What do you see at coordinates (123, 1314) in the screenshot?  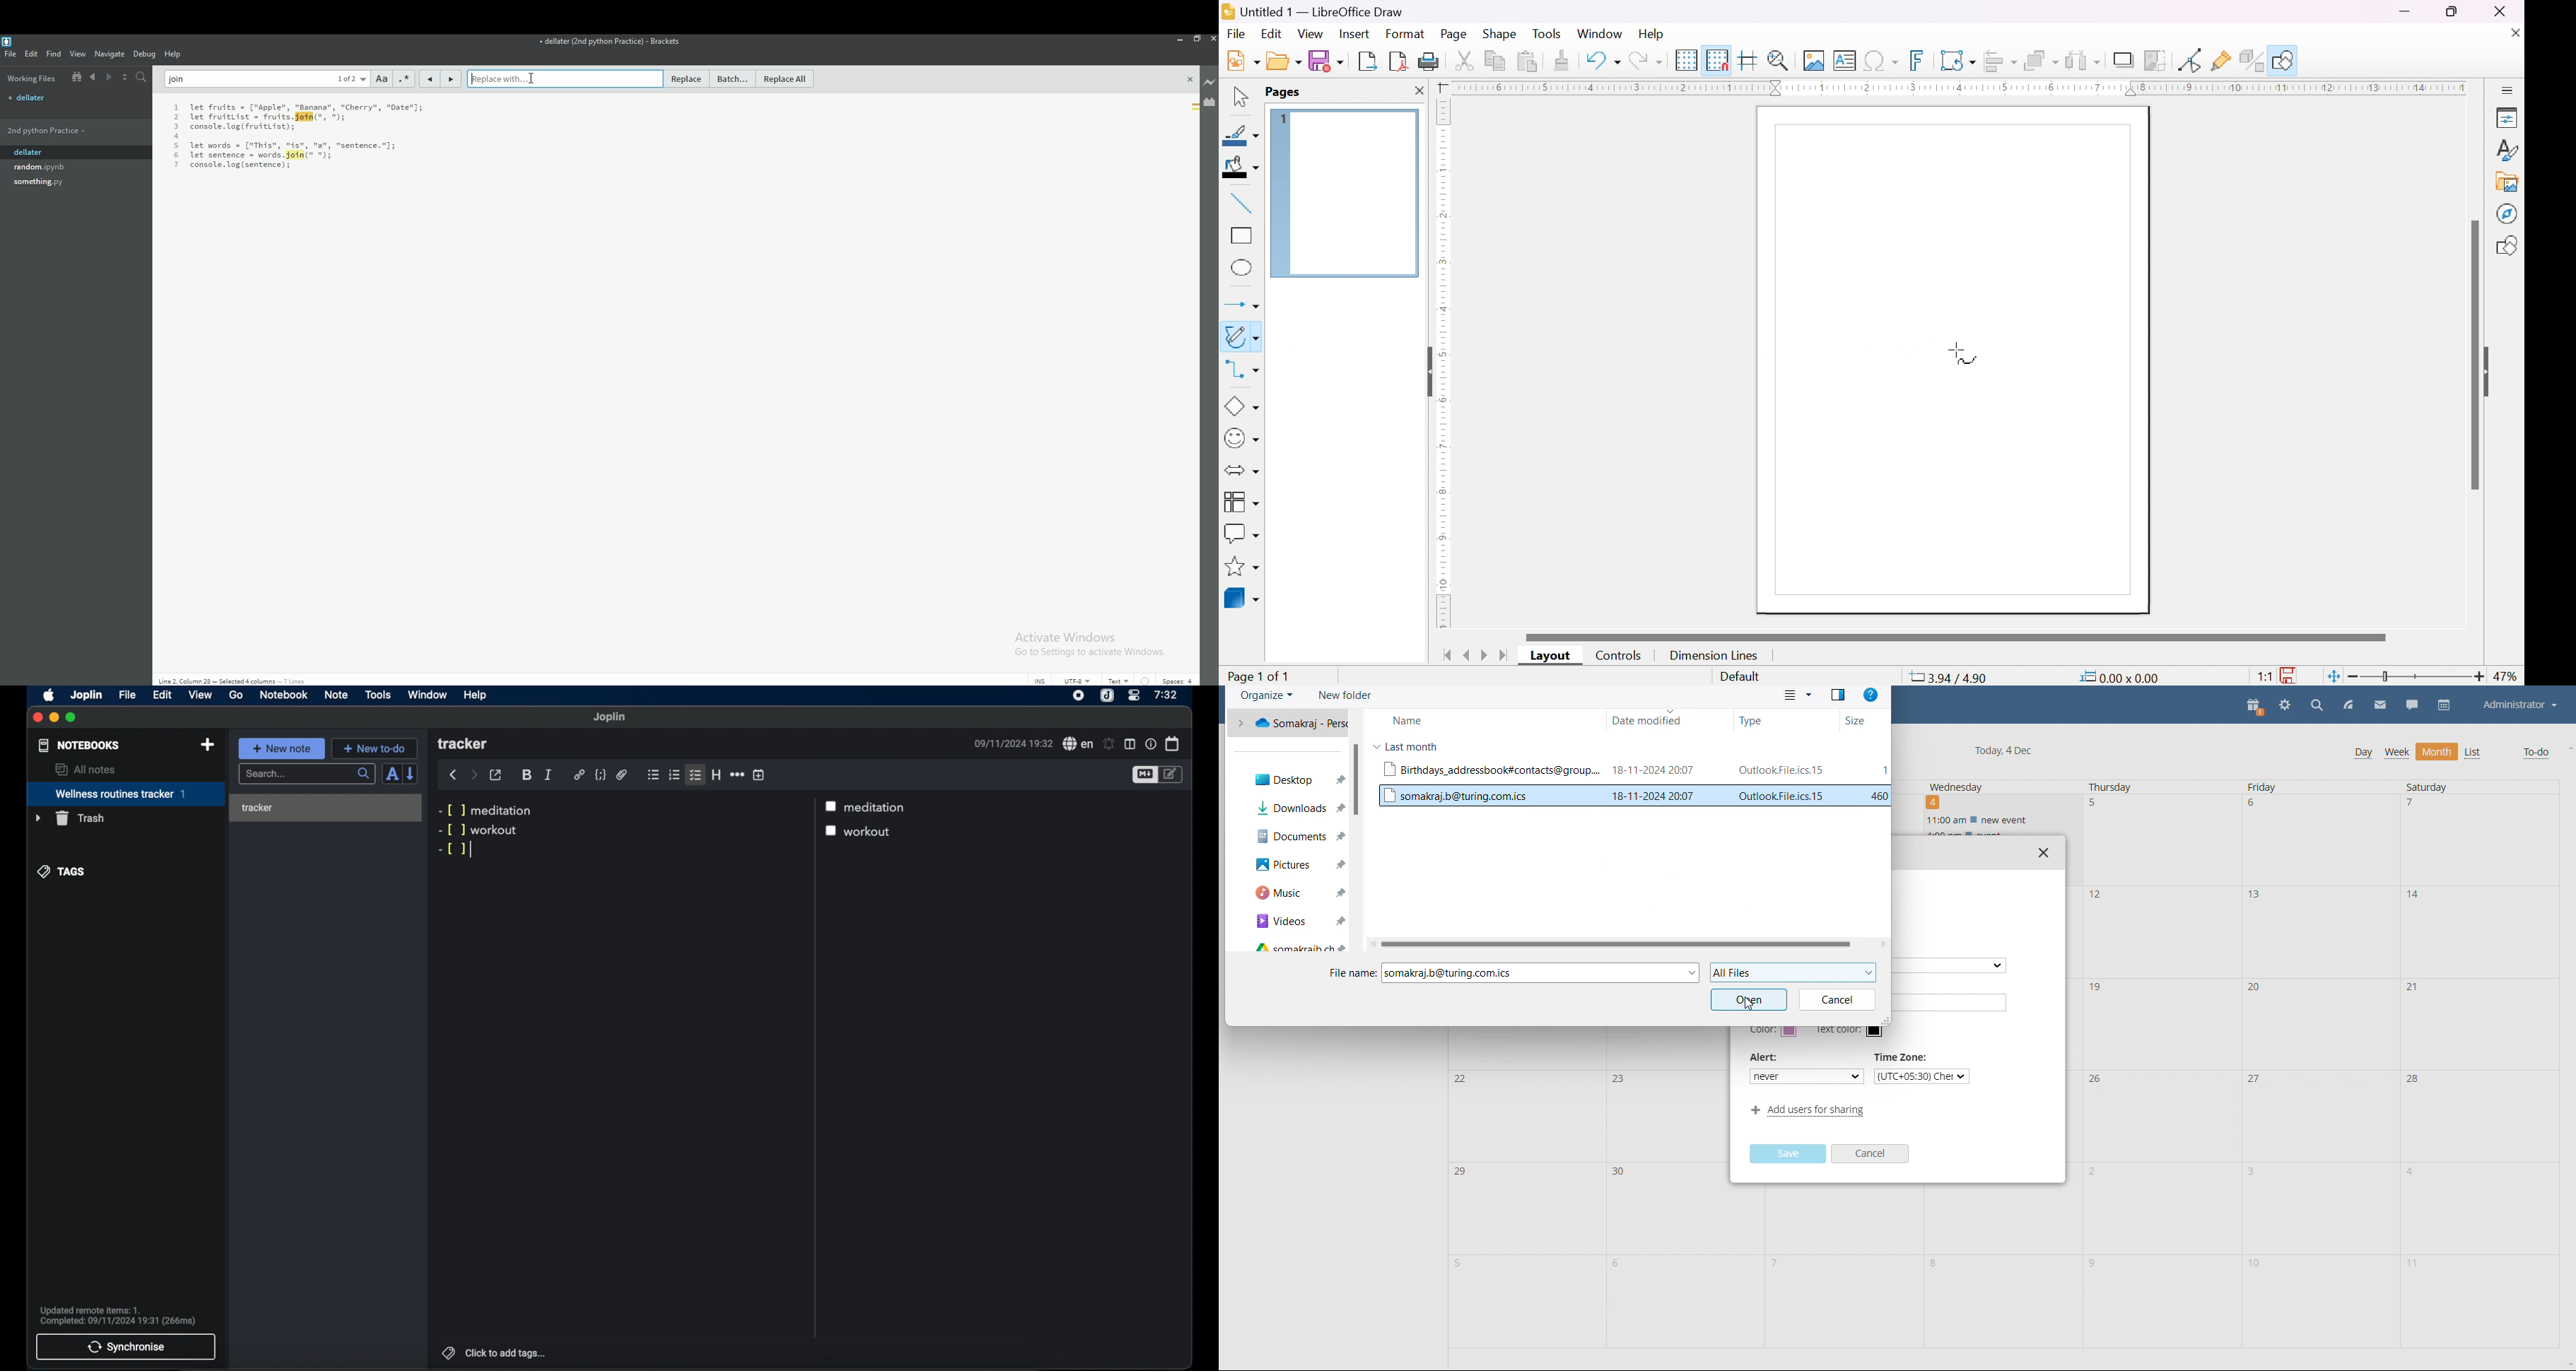 I see `Updated remote items: 1. Complete: 09/11/2024 19:31 (266ms)` at bounding box center [123, 1314].